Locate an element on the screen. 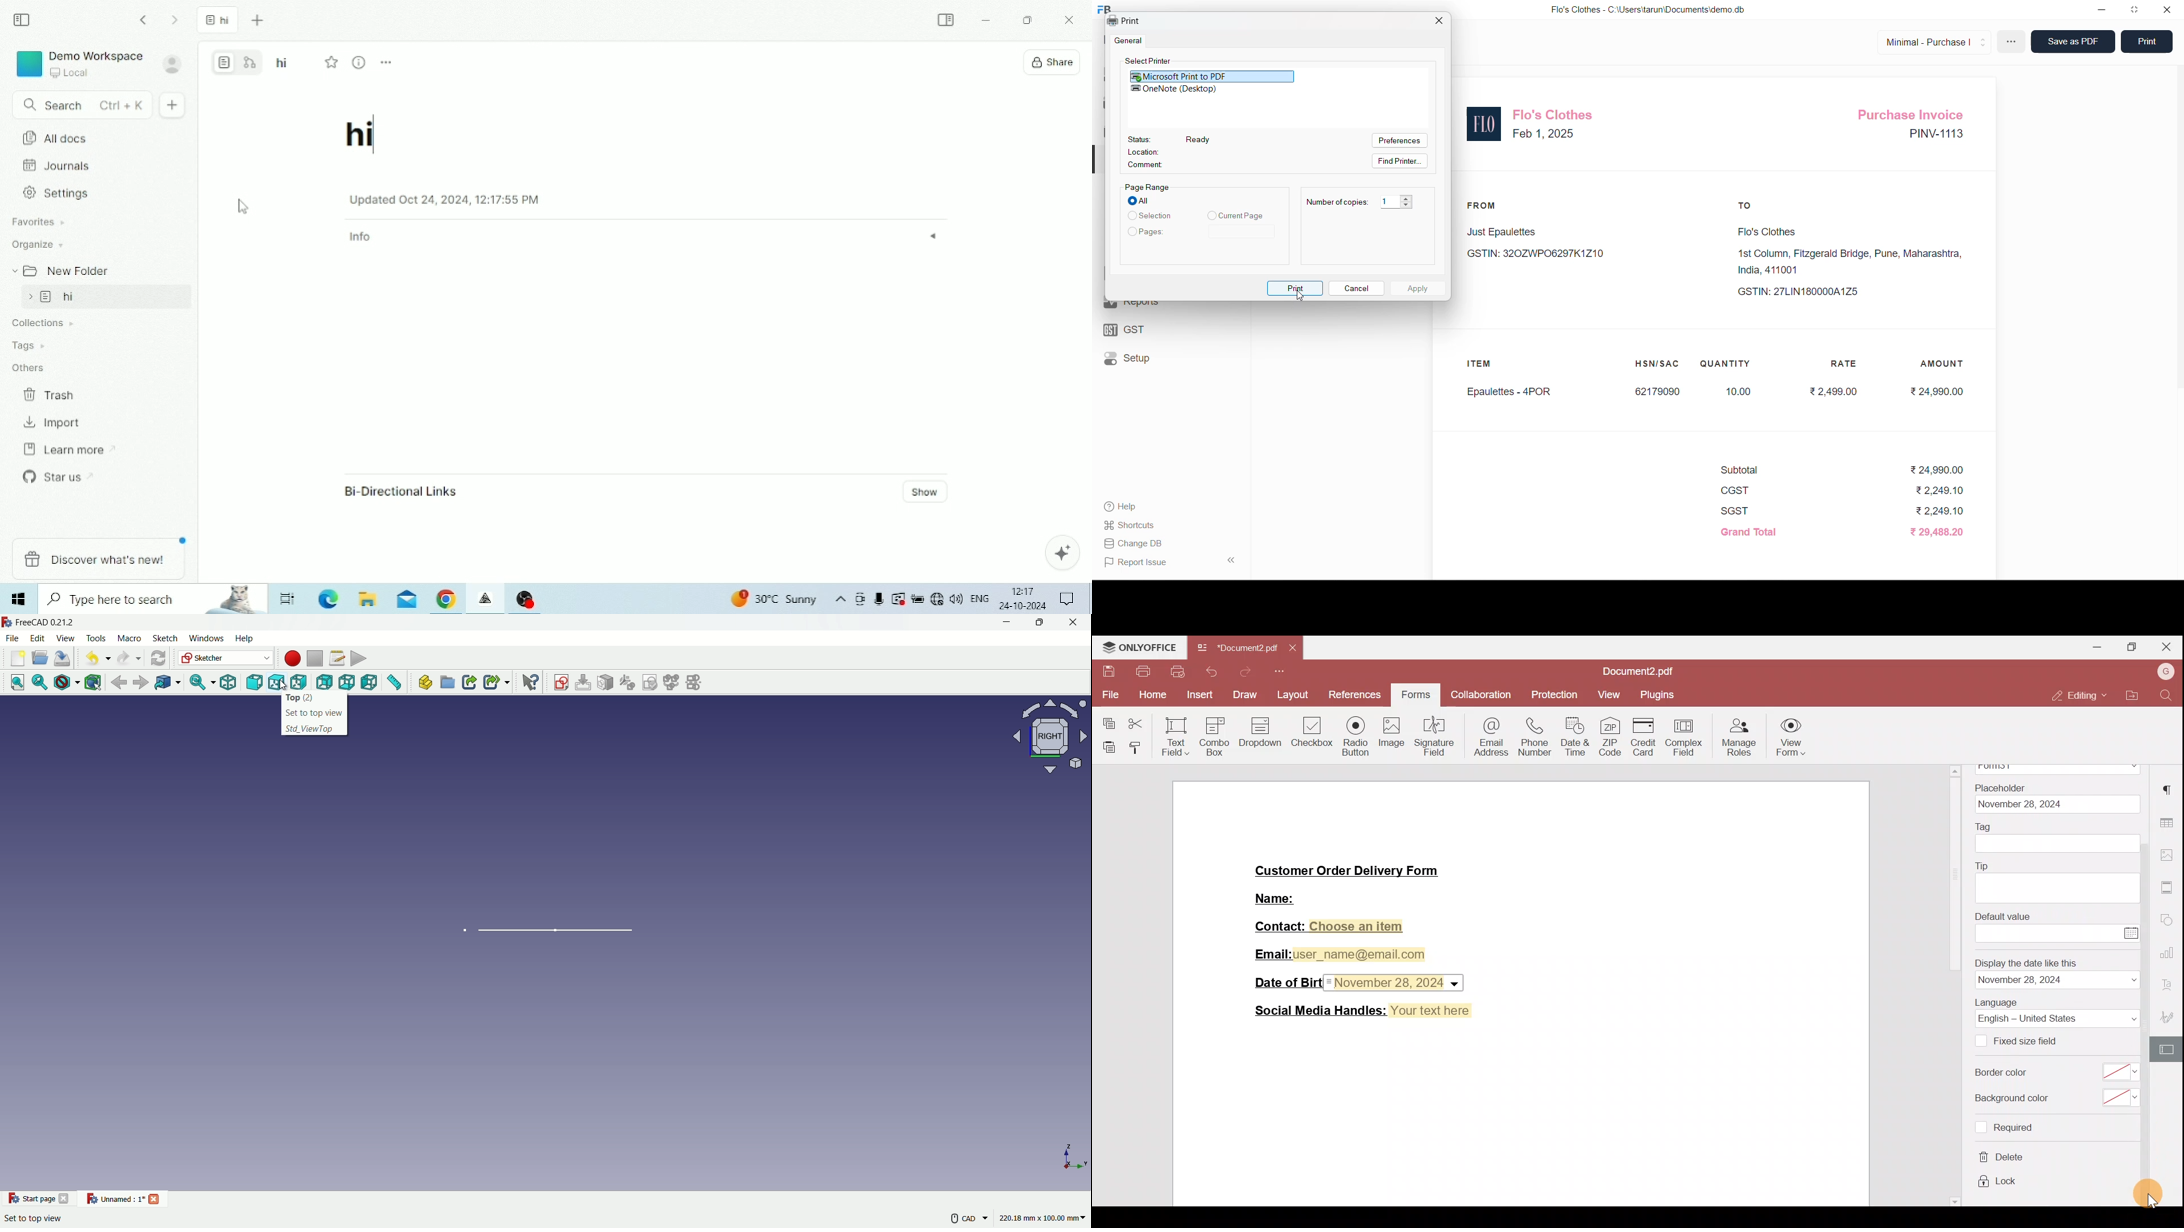  Border color is located at coordinates (2003, 1073).